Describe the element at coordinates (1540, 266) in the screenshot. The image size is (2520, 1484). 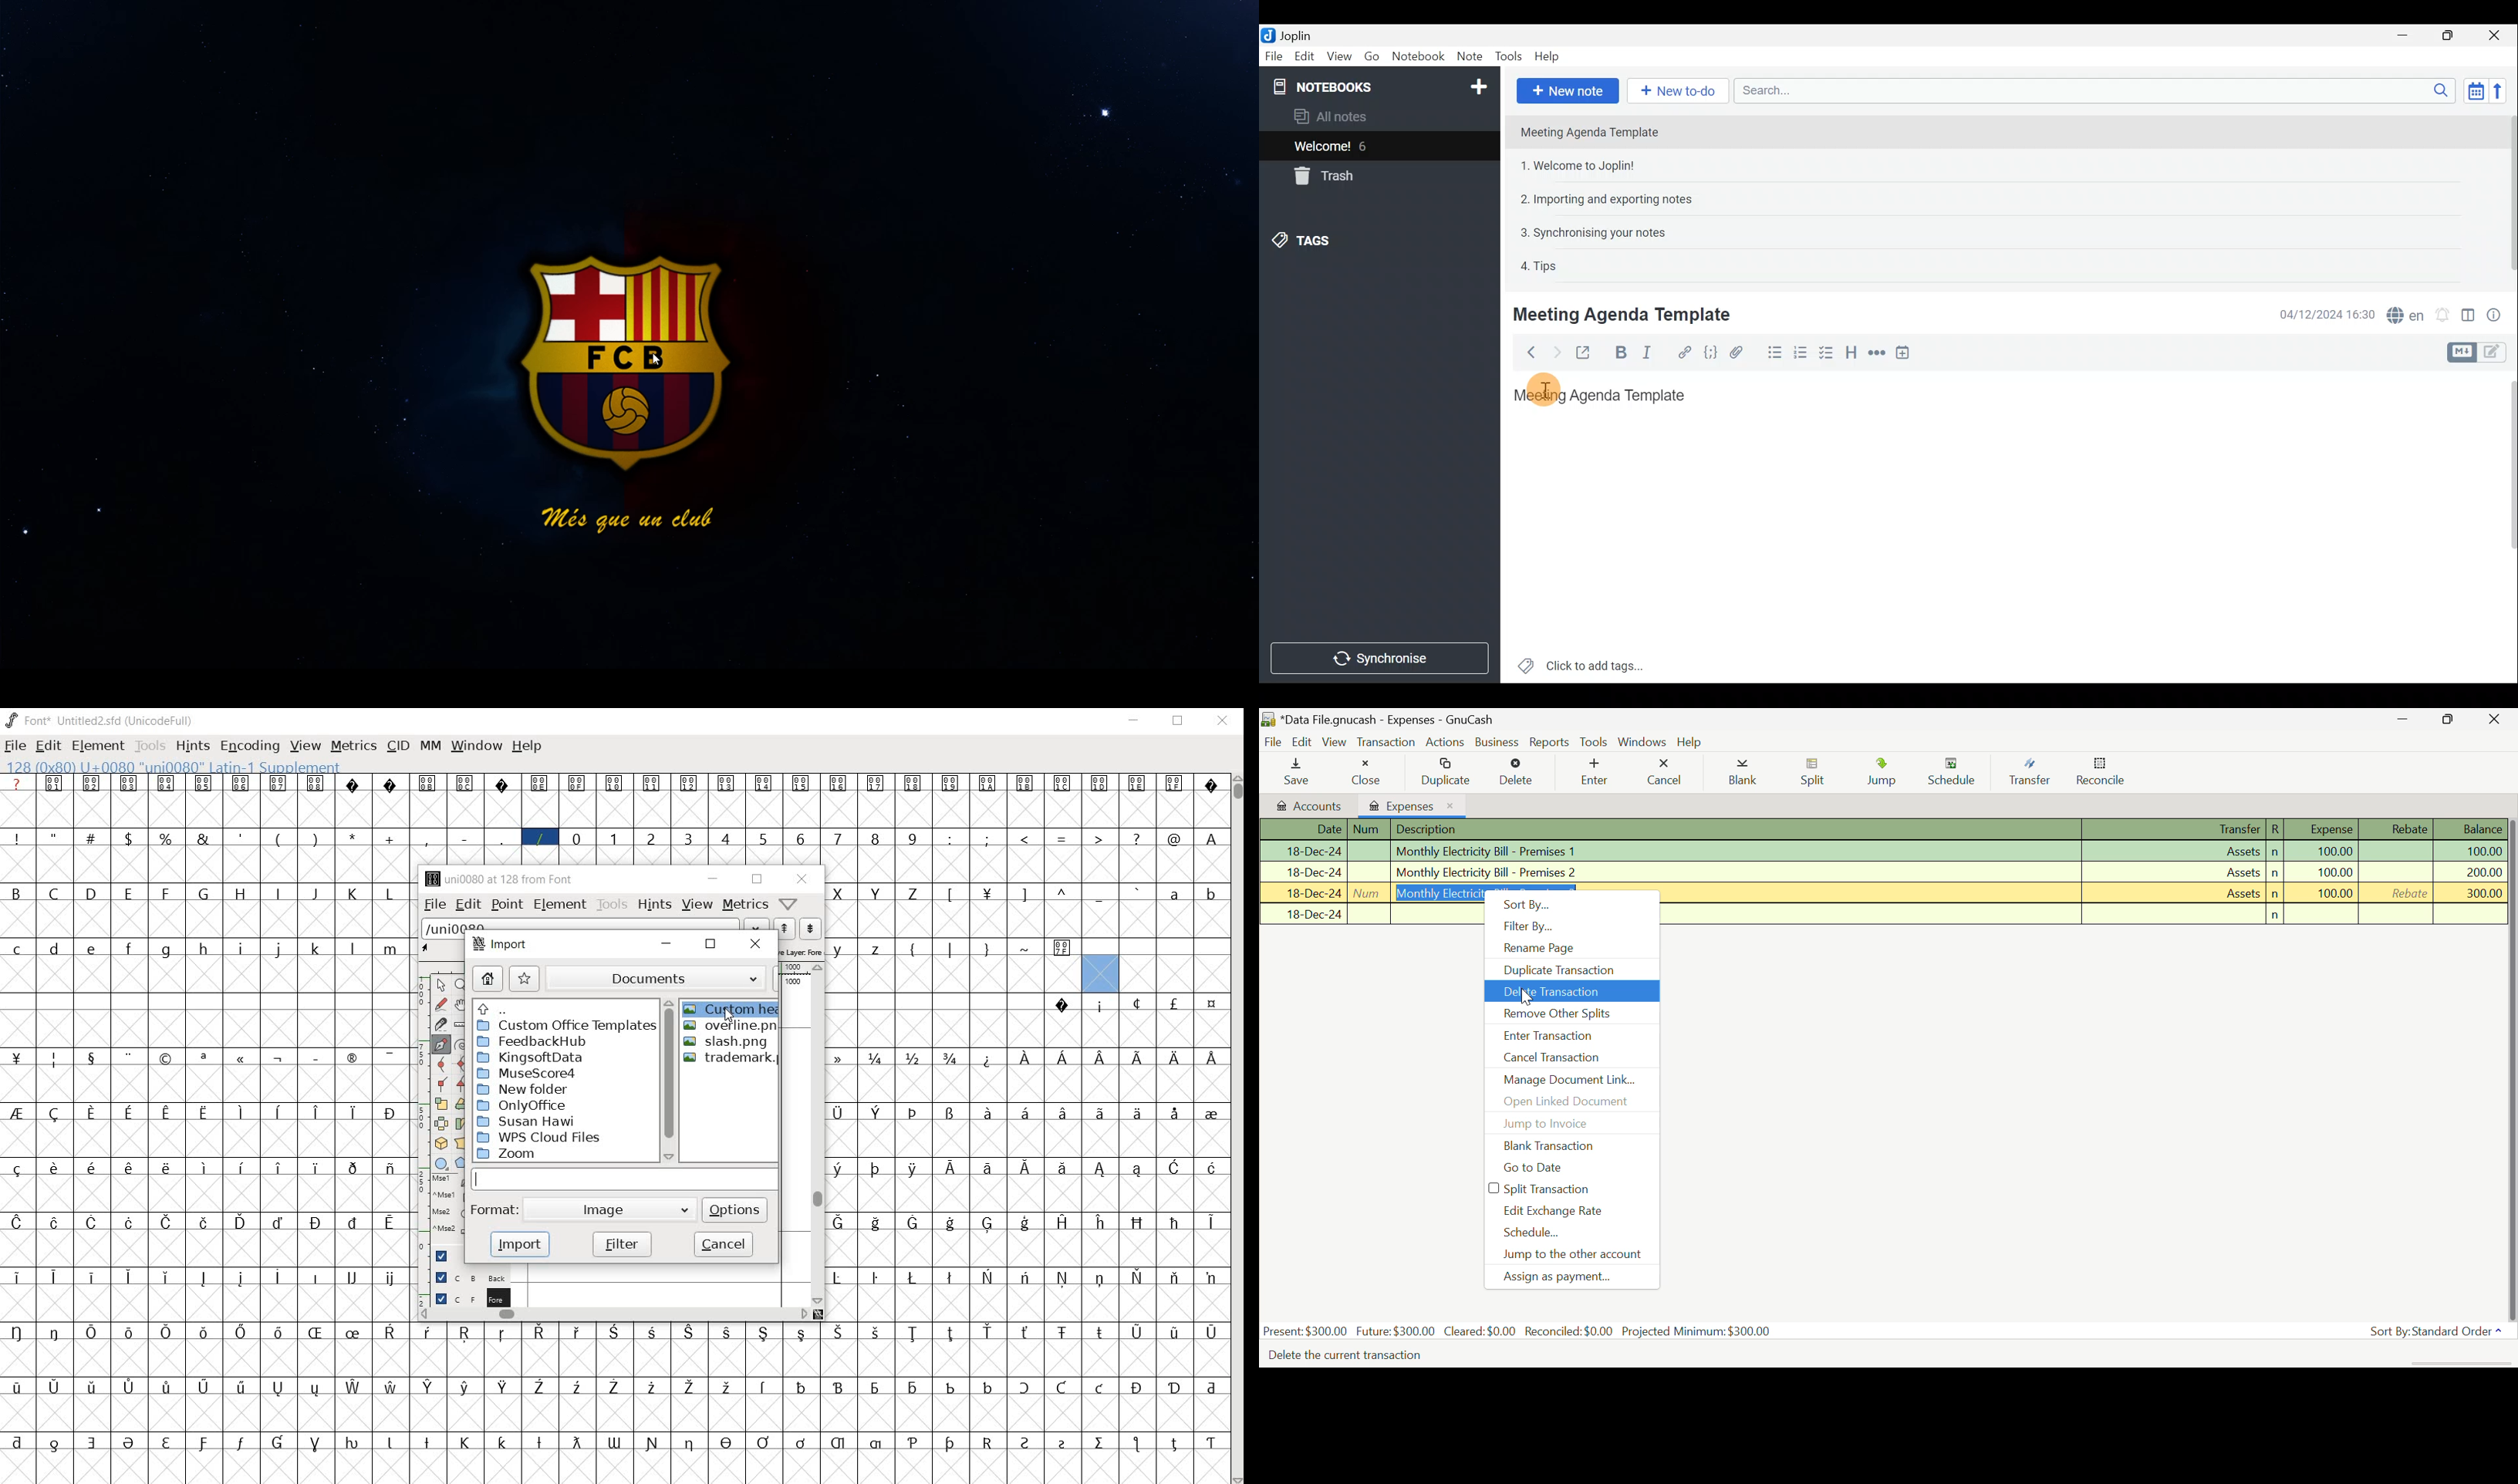
I see `4. Tips` at that location.